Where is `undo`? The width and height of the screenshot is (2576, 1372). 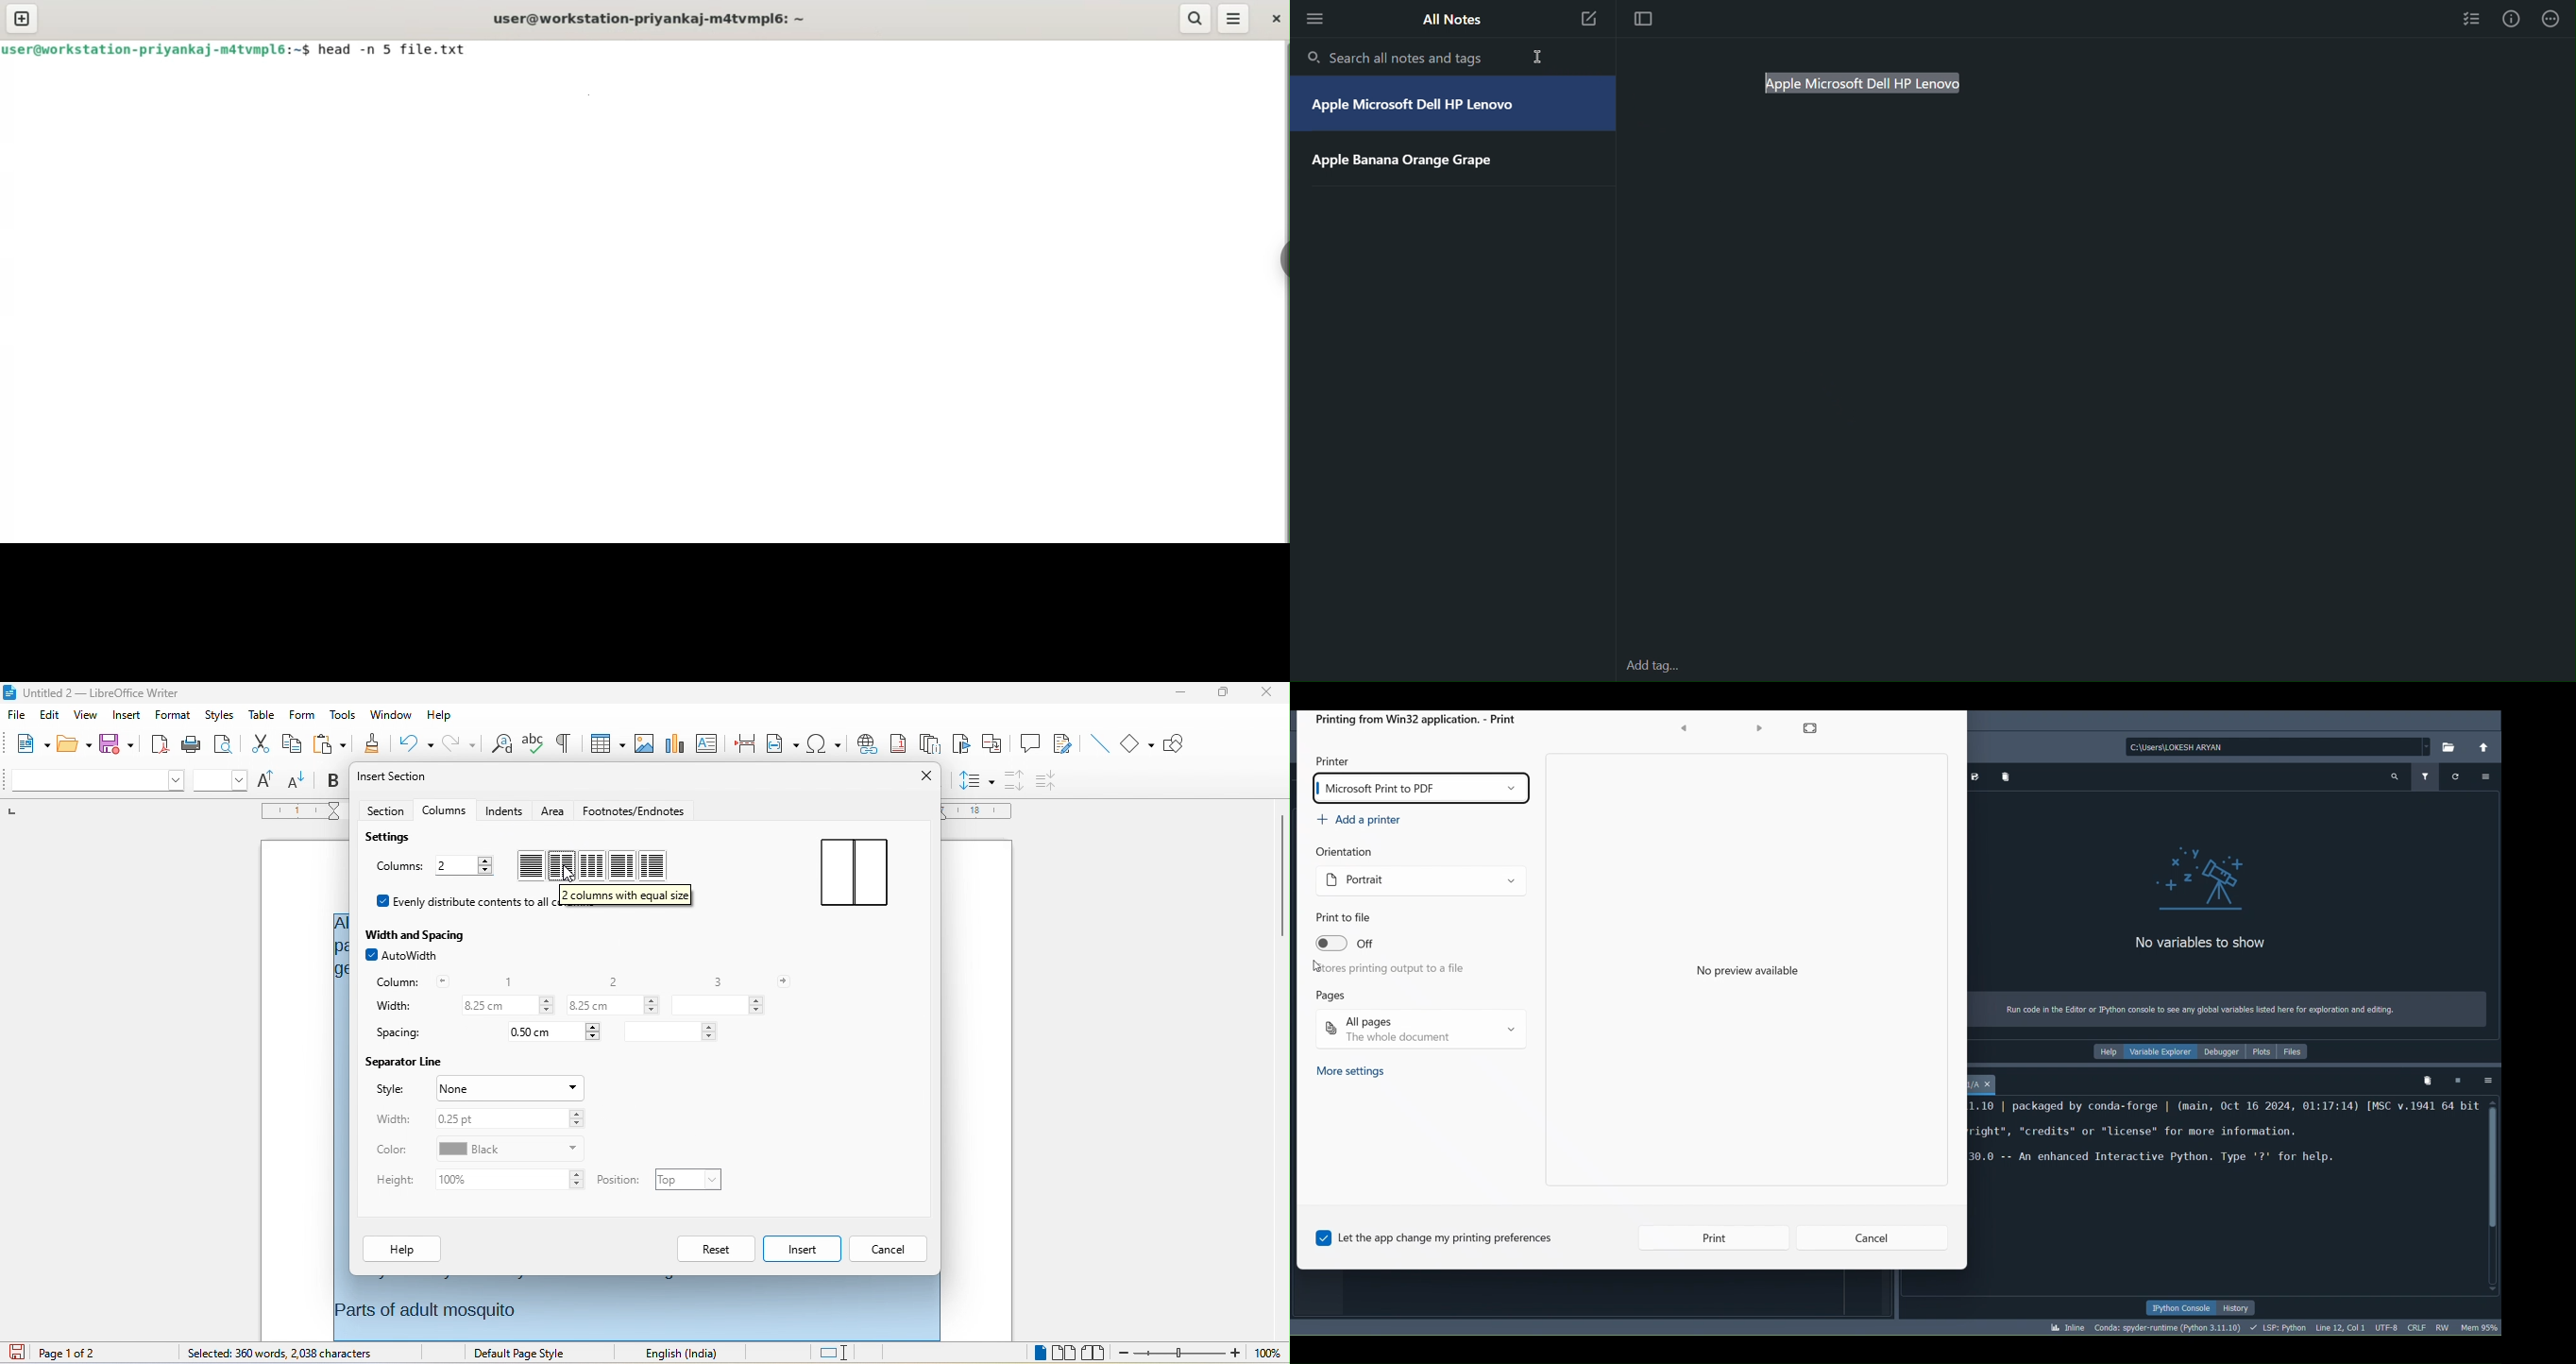
undo is located at coordinates (412, 743).